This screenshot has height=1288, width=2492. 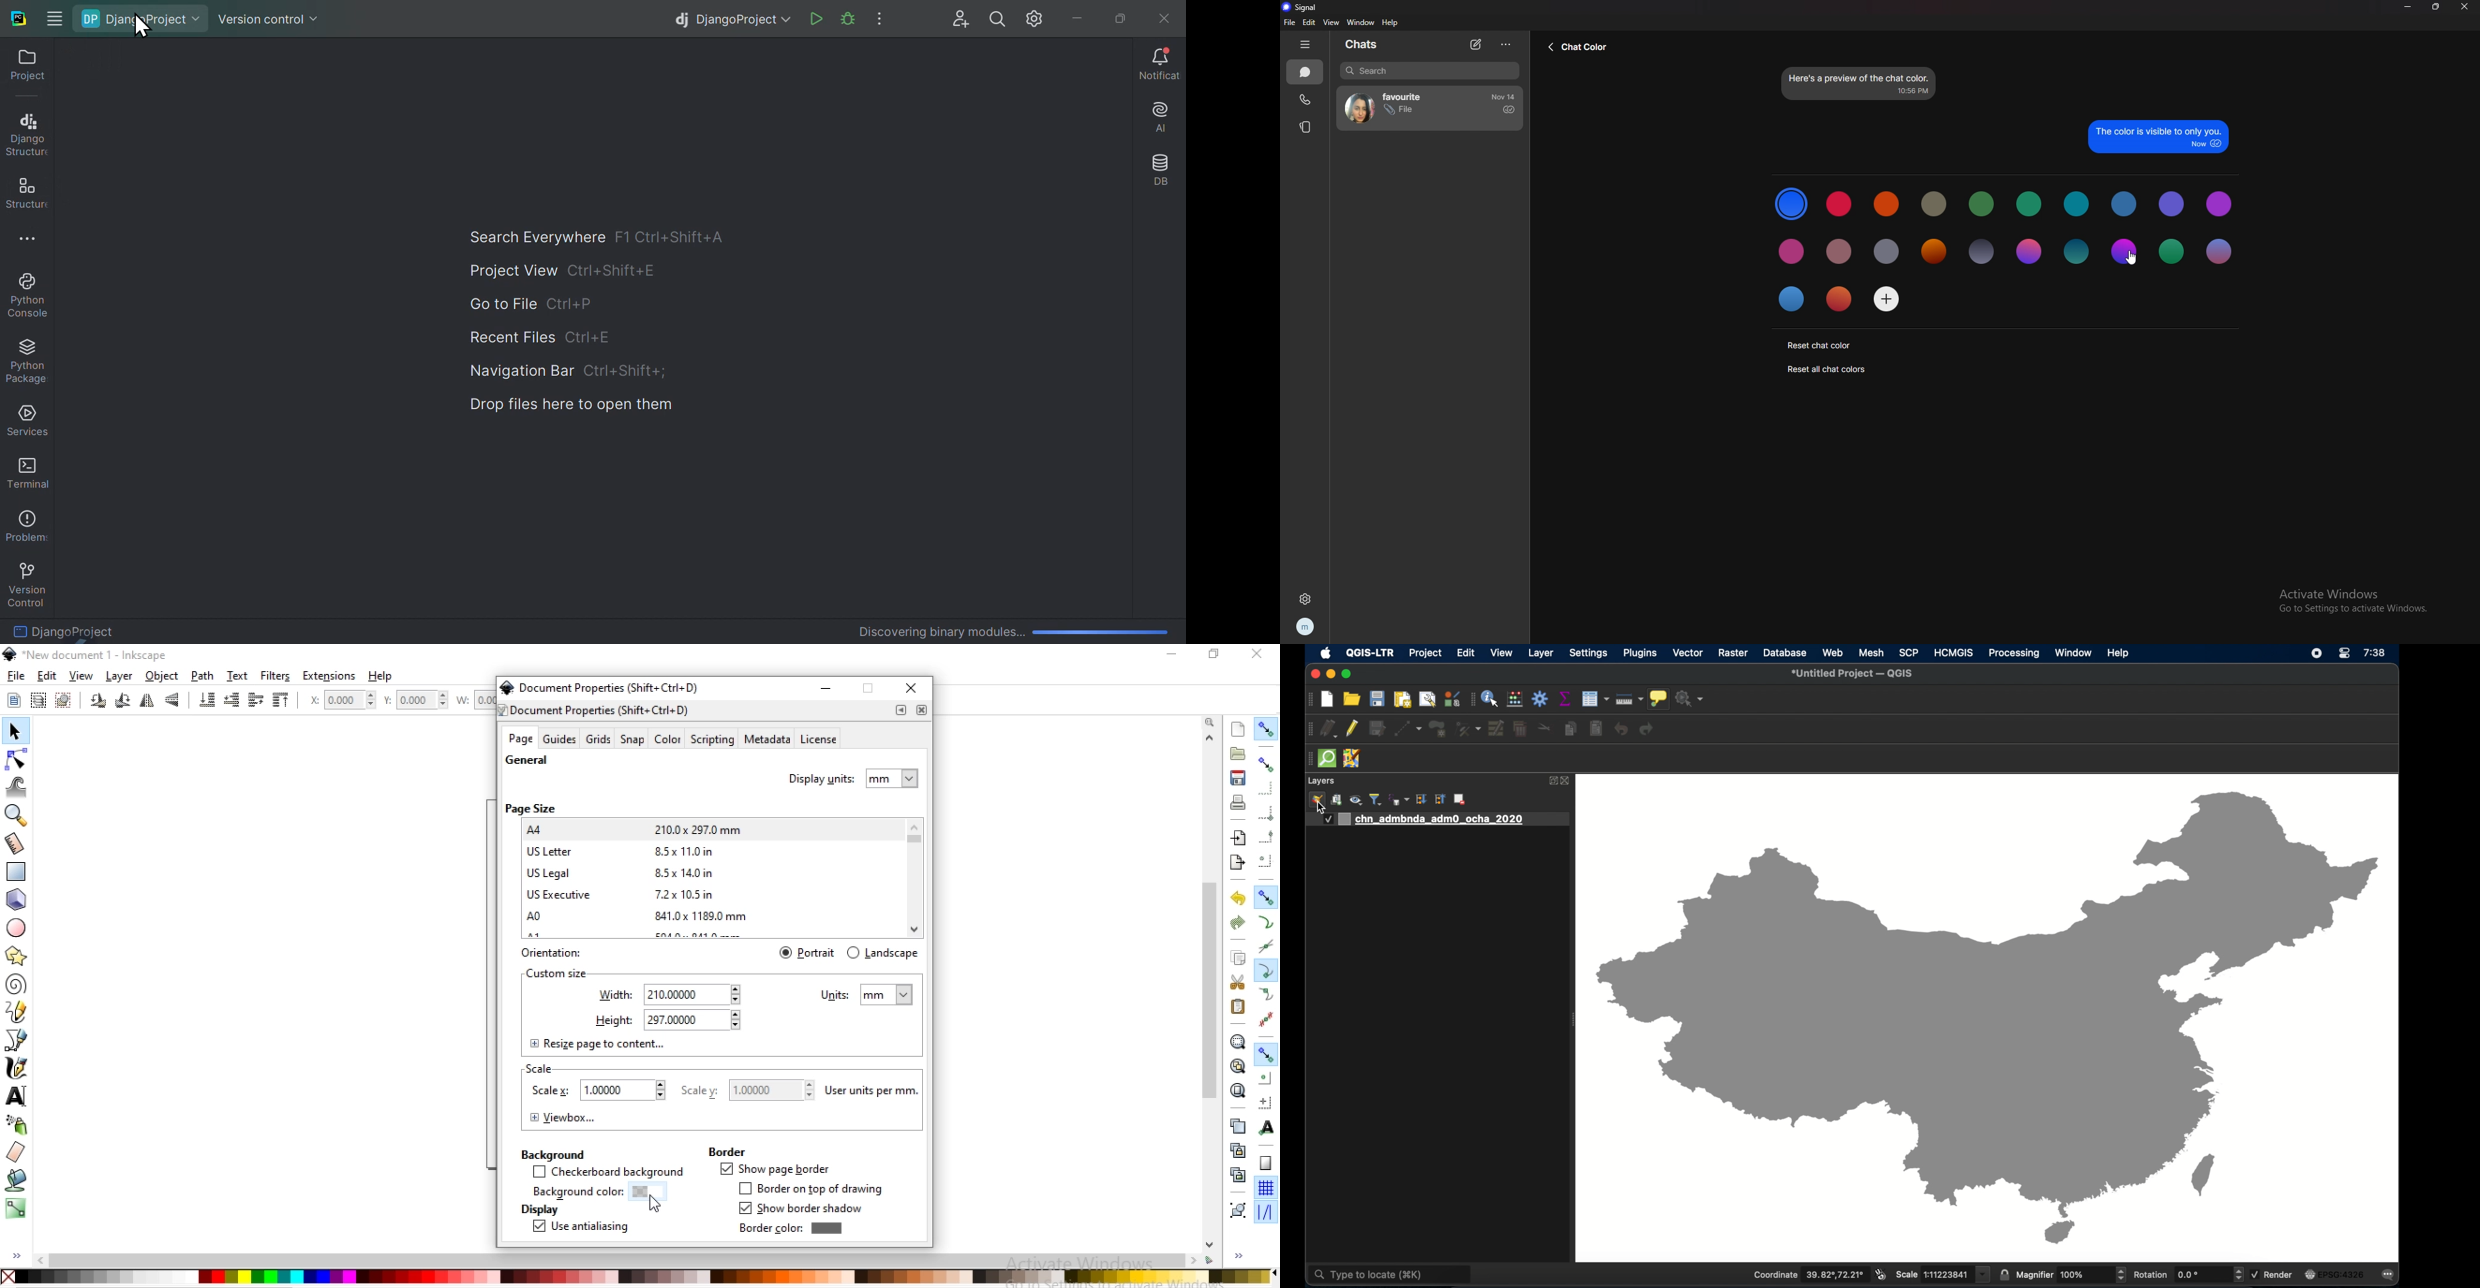 What do you see at coordinates (25, 421) in the screenshot?
I see `Services` at bounding box center [25, 421].